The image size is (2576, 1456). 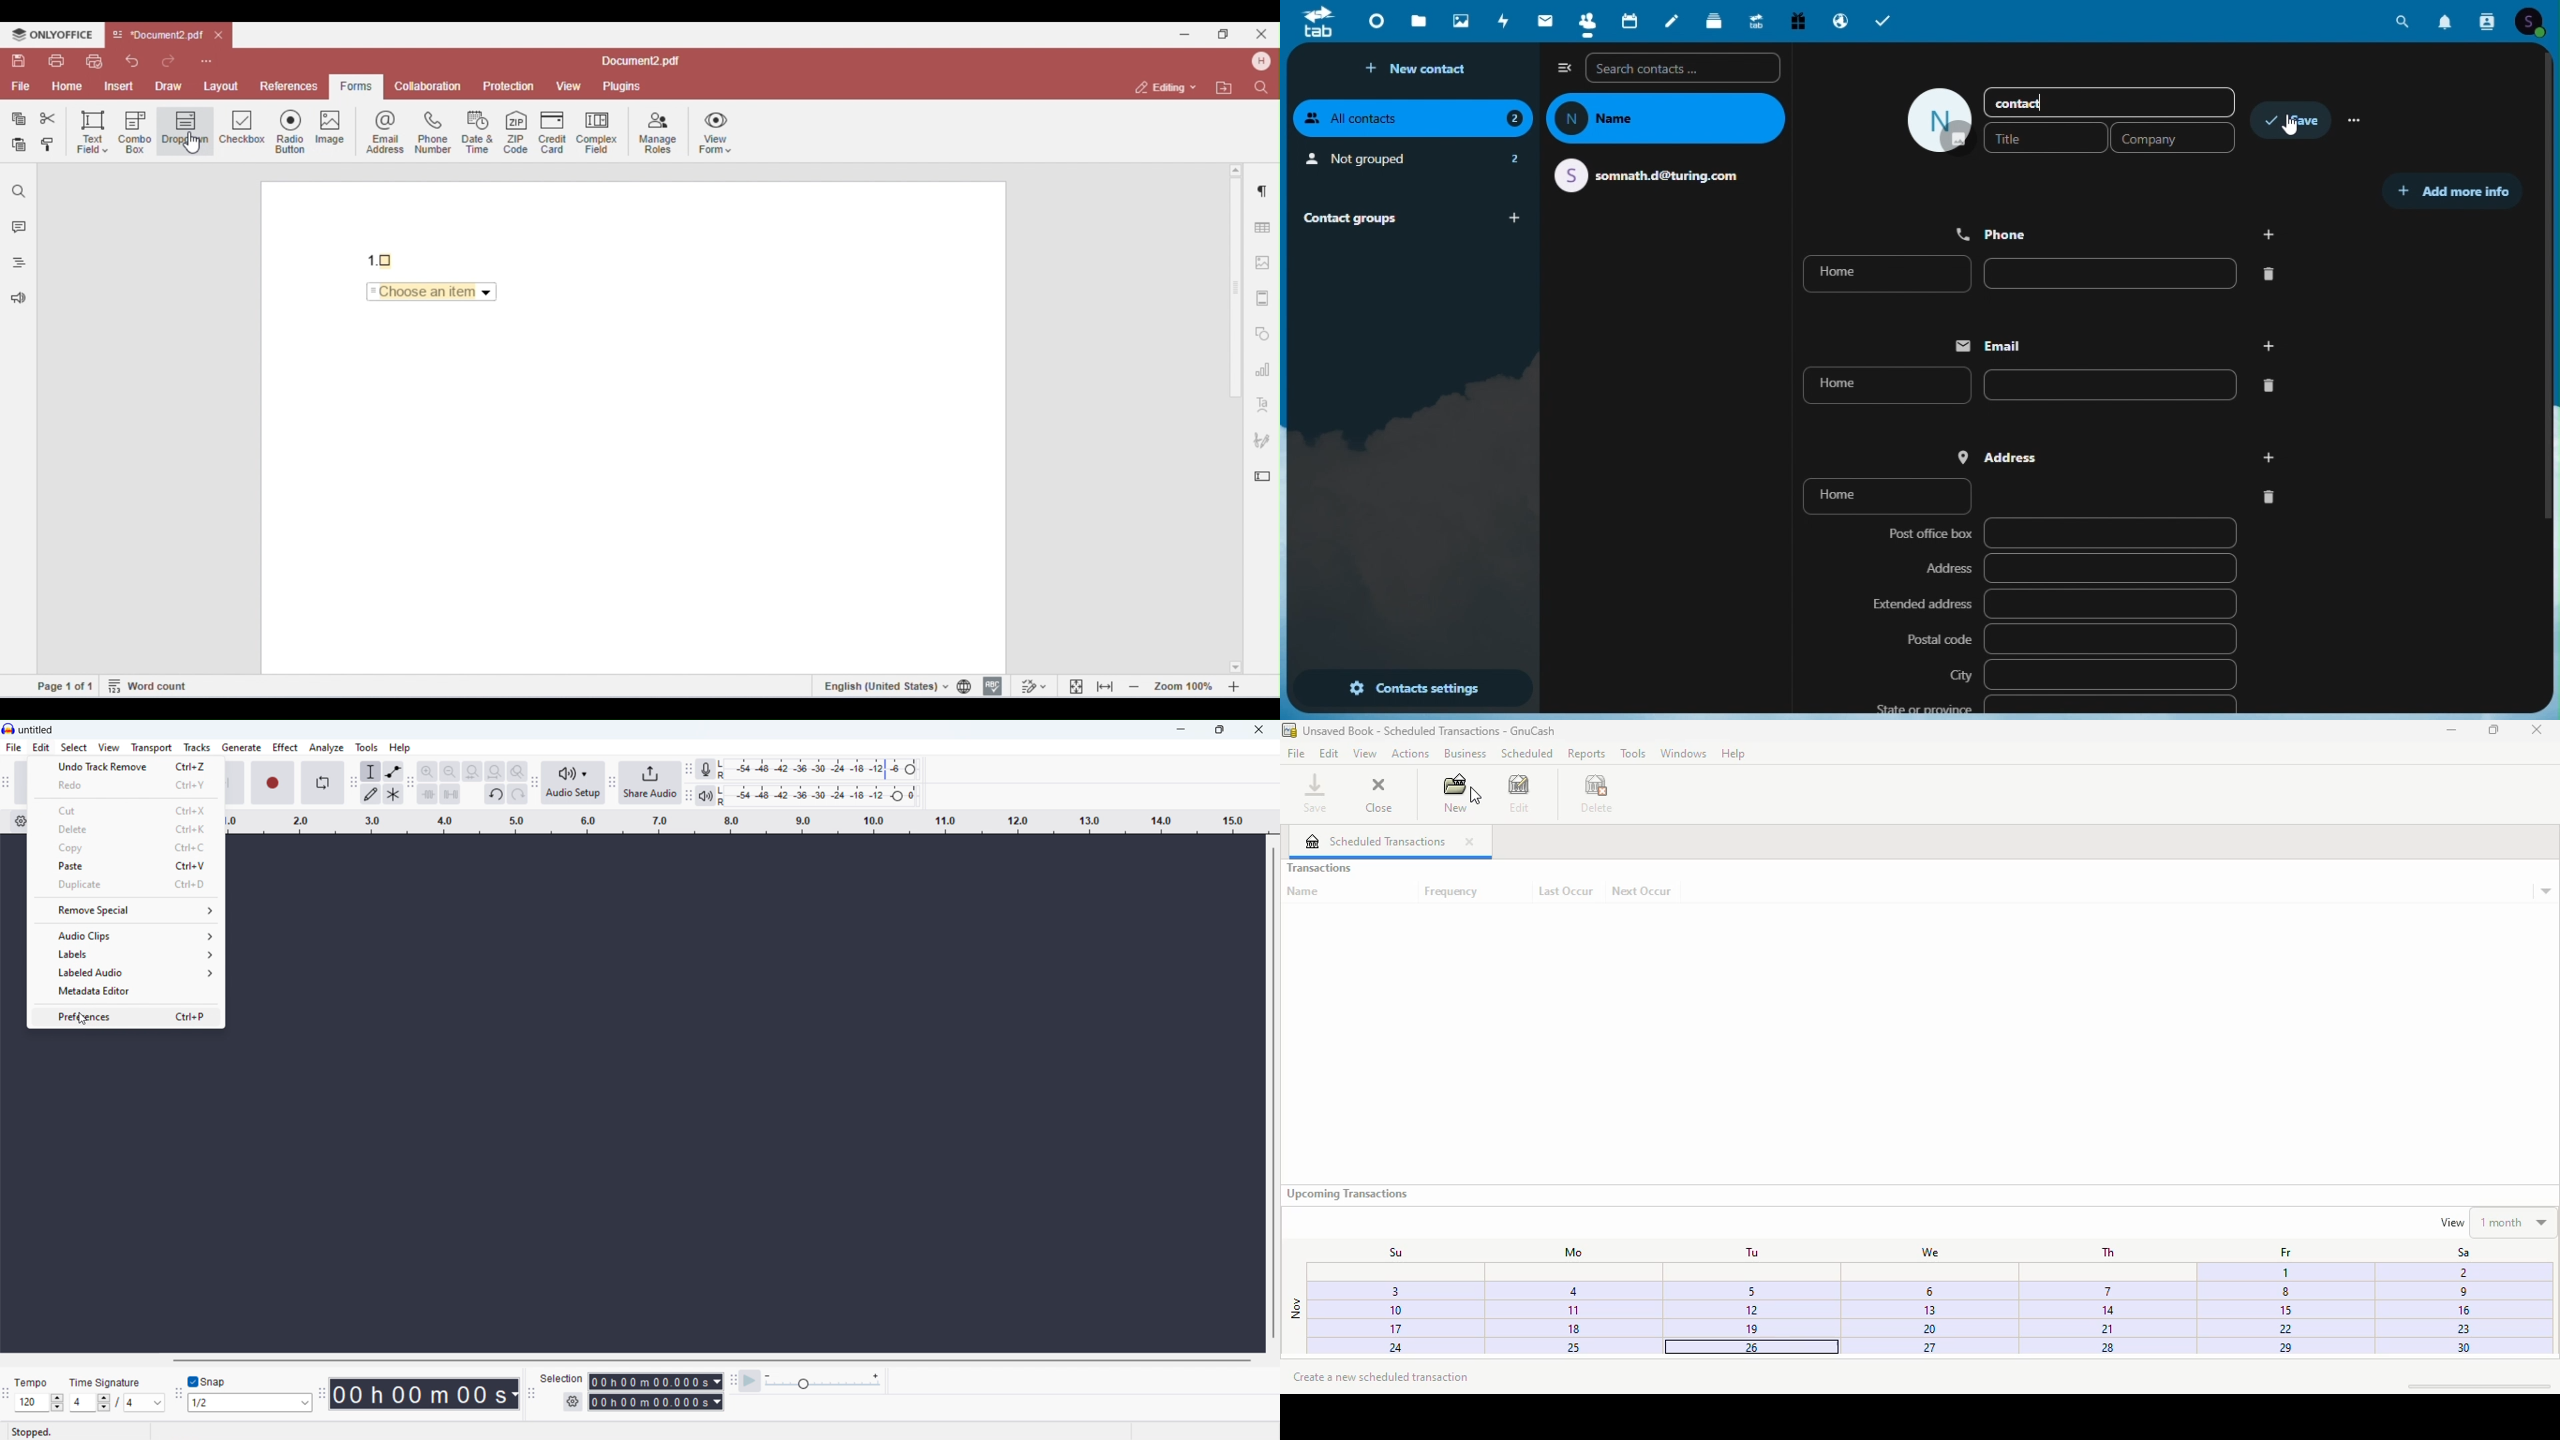 I want to click on tools toolbar, so click(x=352, y=784).